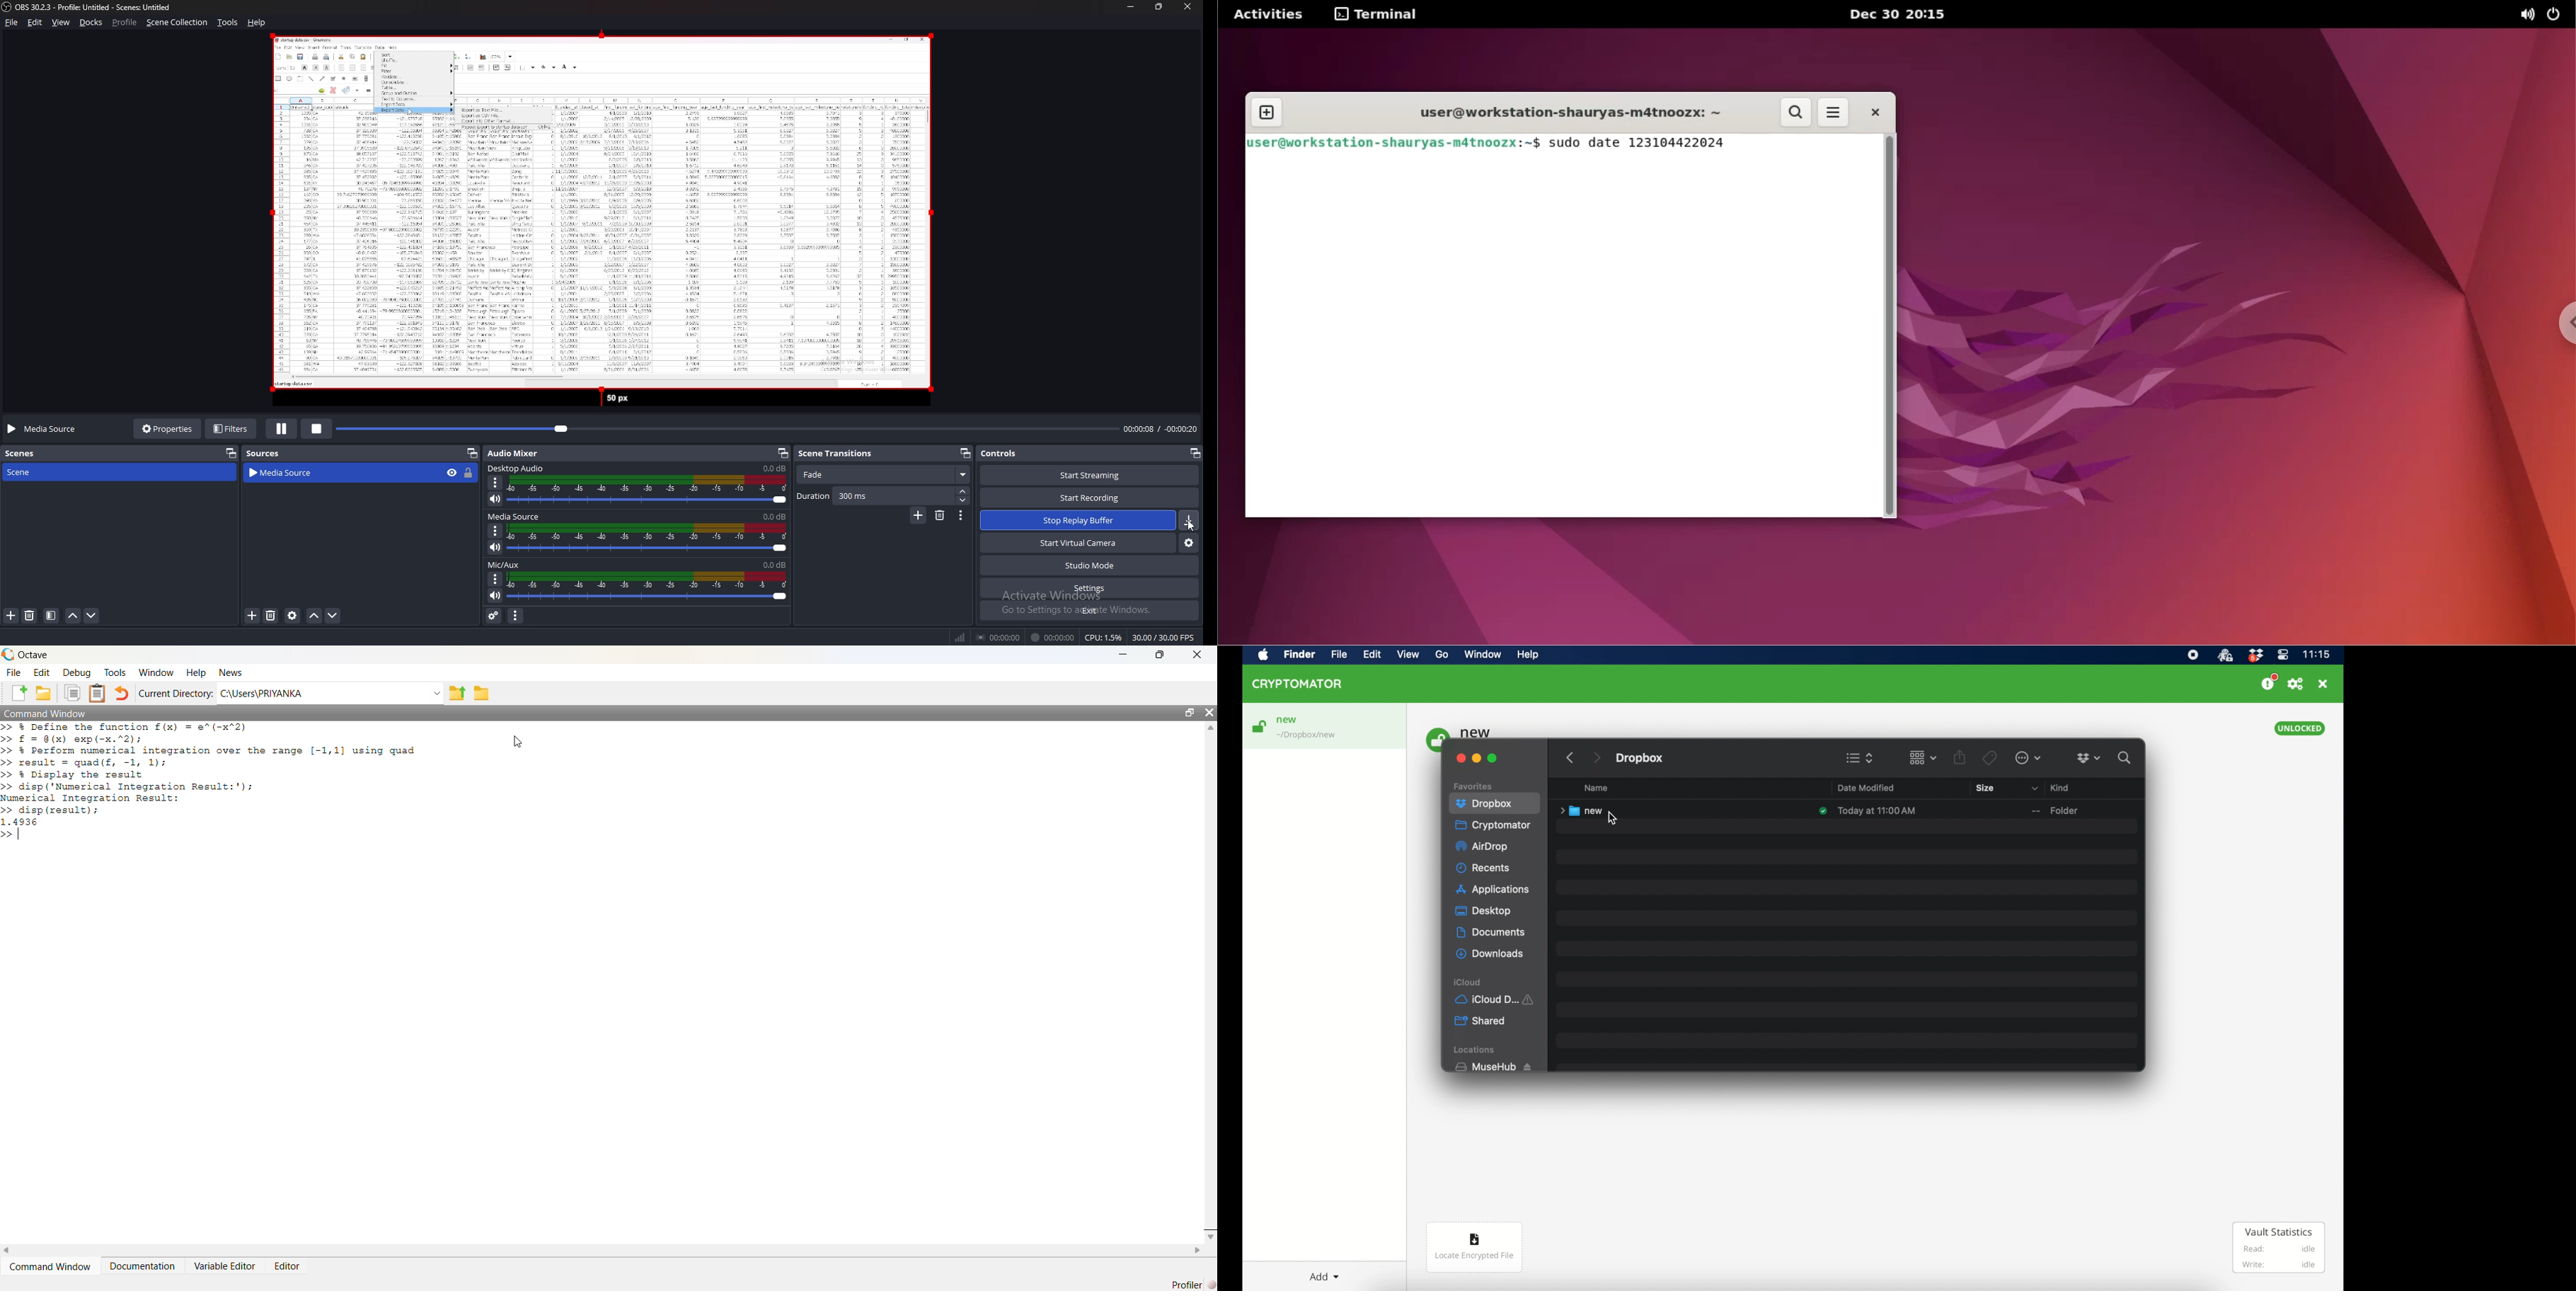 This screenshot has width=2576, height=1316. What do you see at coordinates (12, 22) in the screenshot?
I see `file` at bounding box center [12, 22].